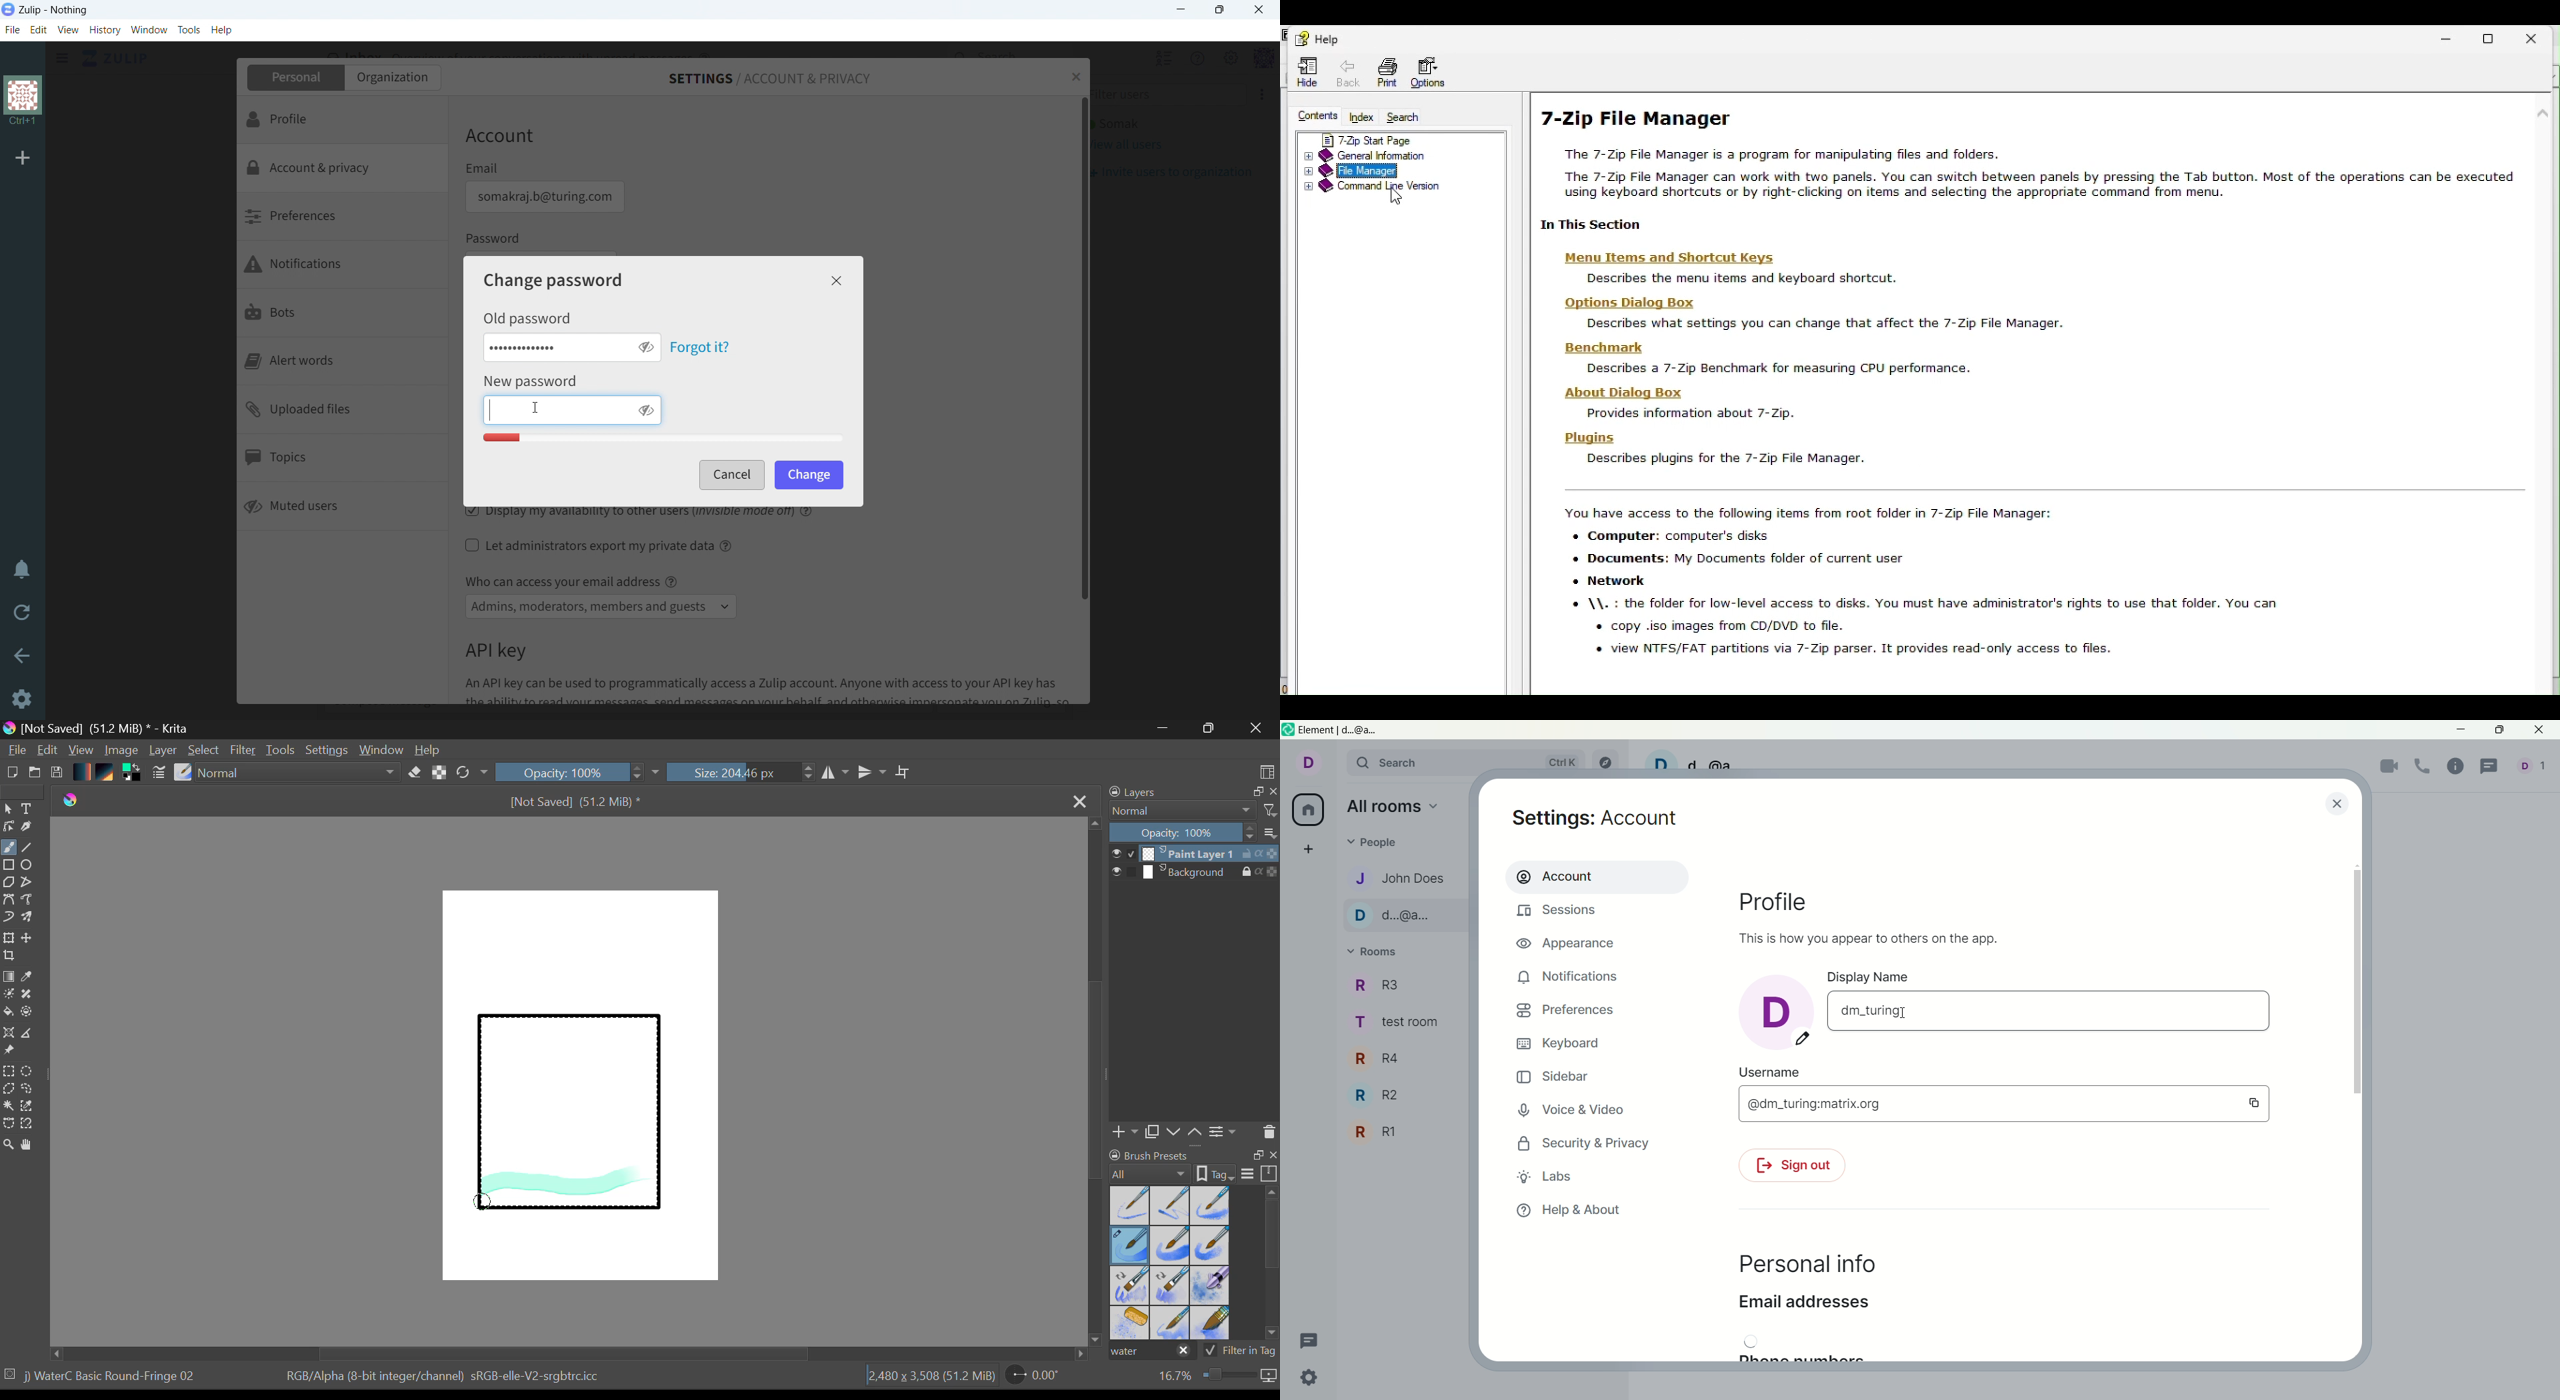 This screenshot has height=1400, width=2576. I want to click on uploaded files, so click(343, 411).